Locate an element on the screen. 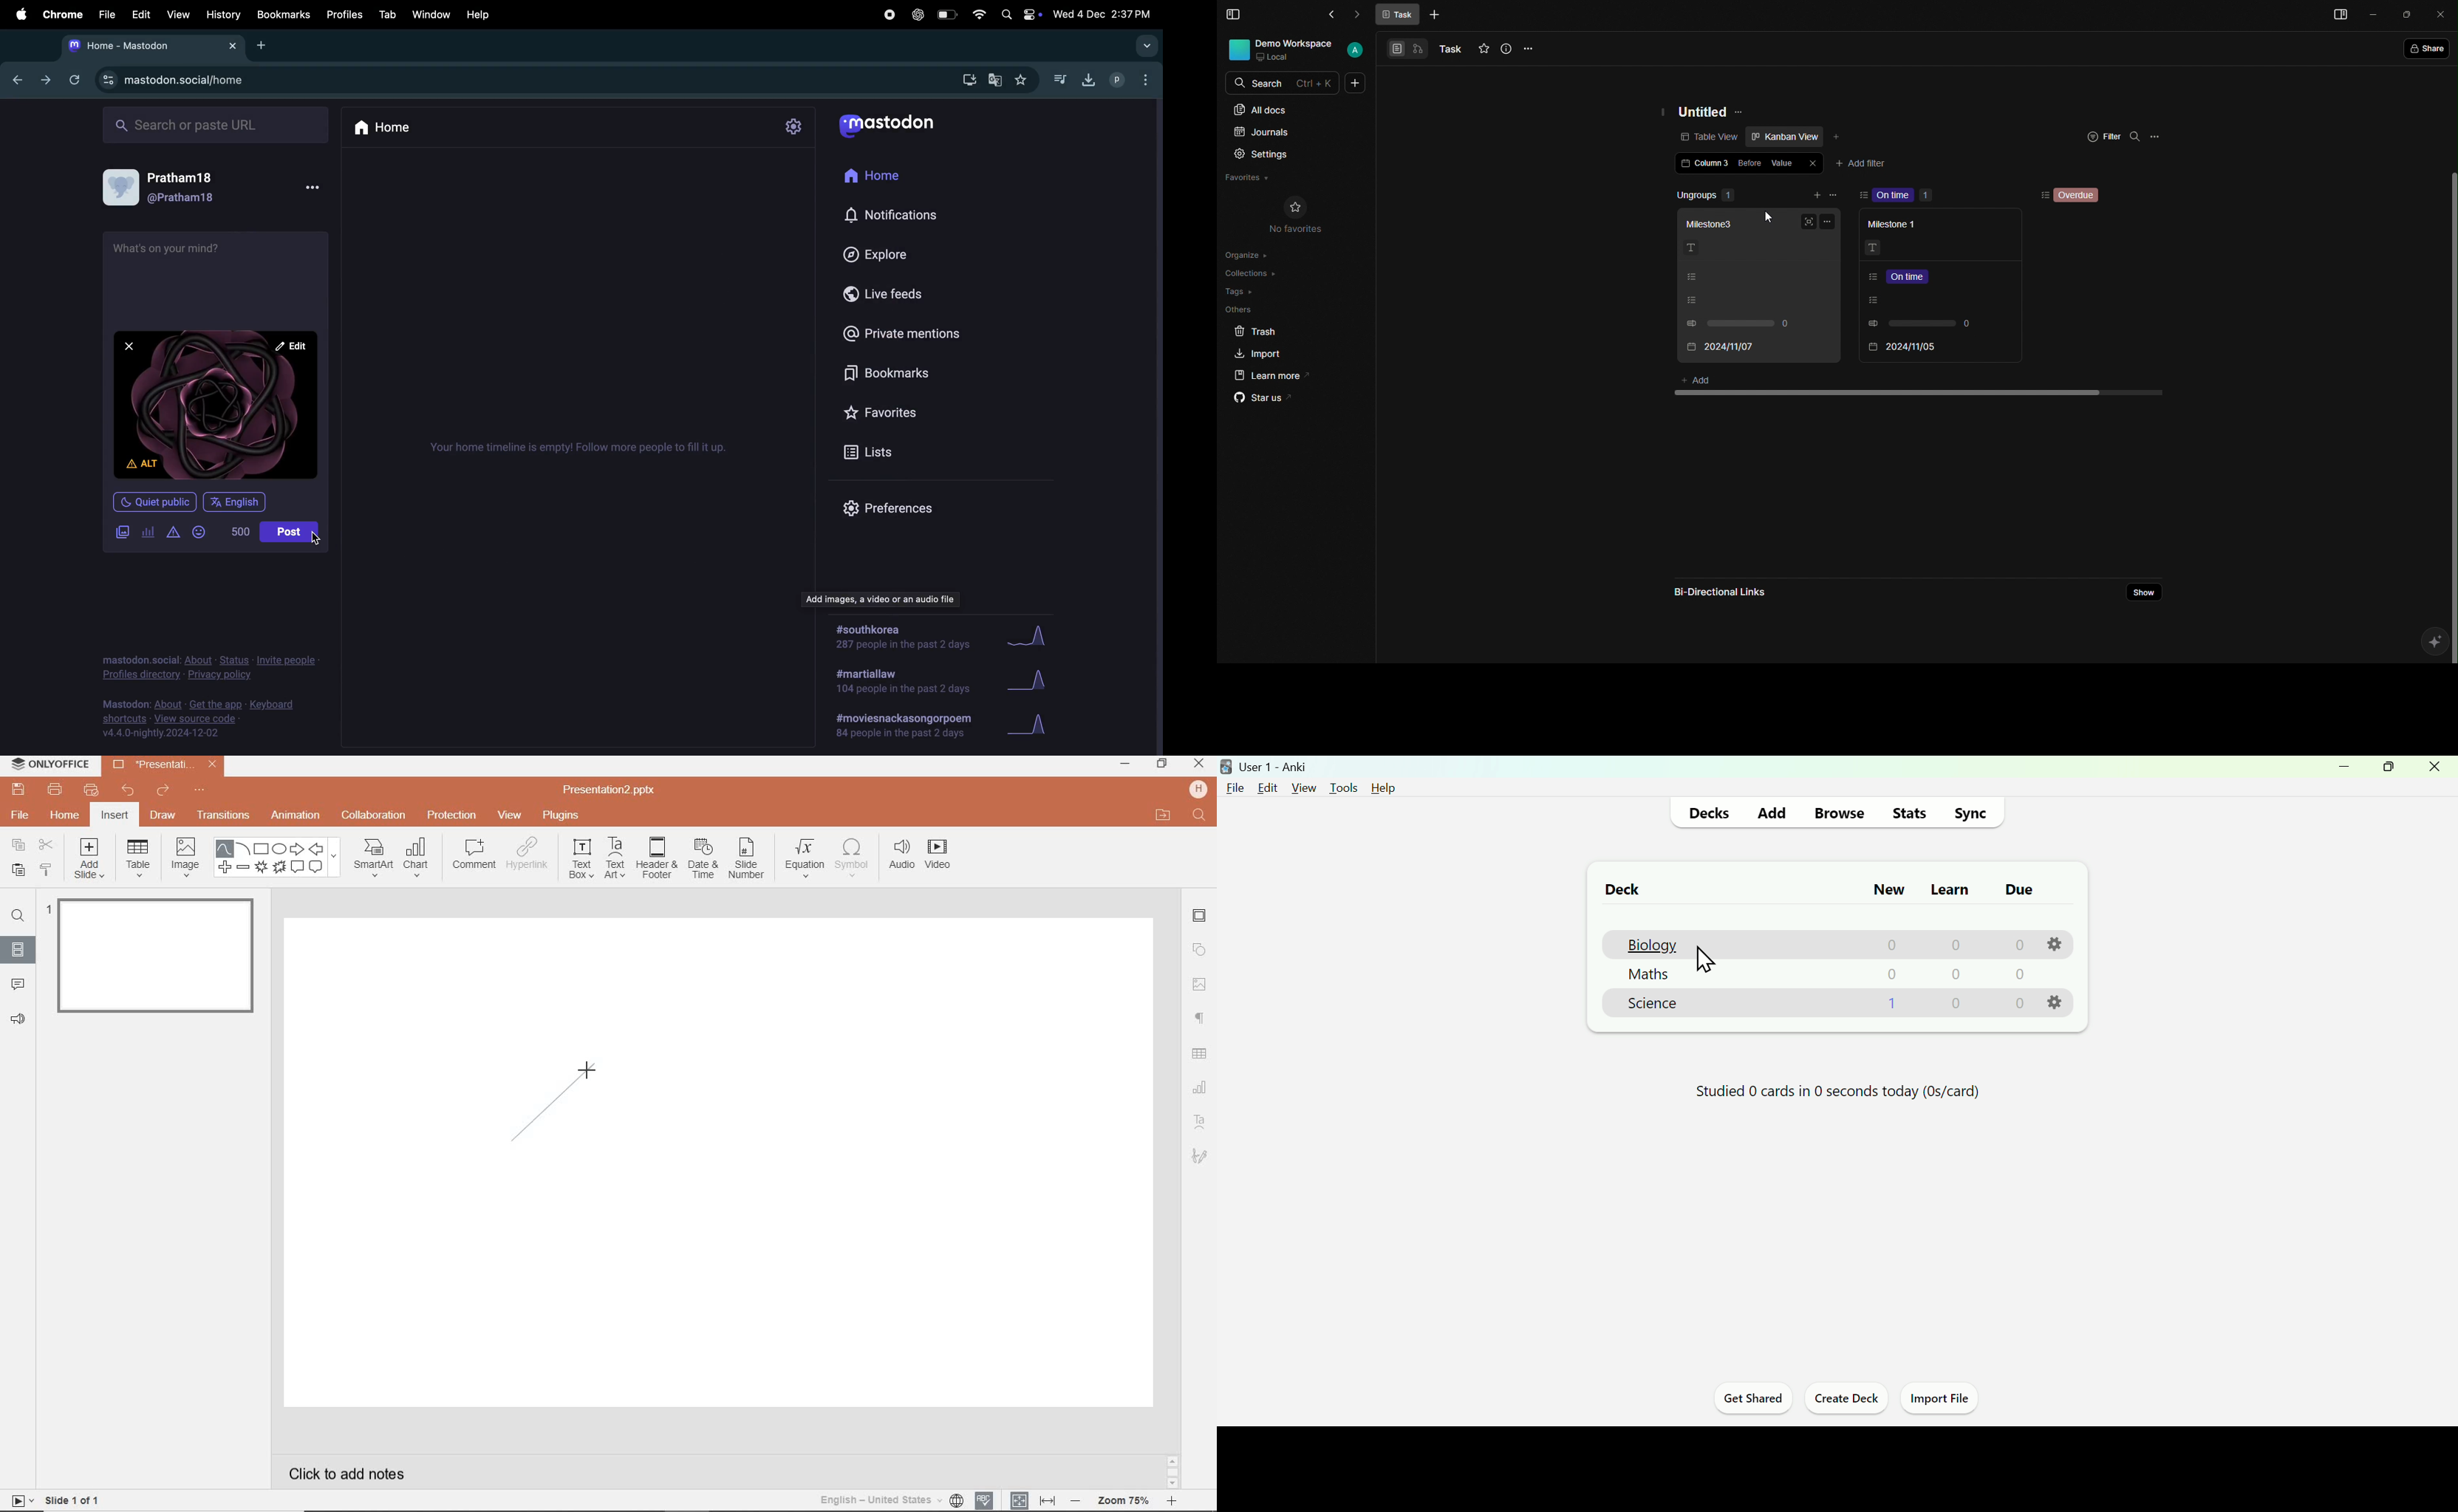  SLIDES is located at coordinates (17, 949).